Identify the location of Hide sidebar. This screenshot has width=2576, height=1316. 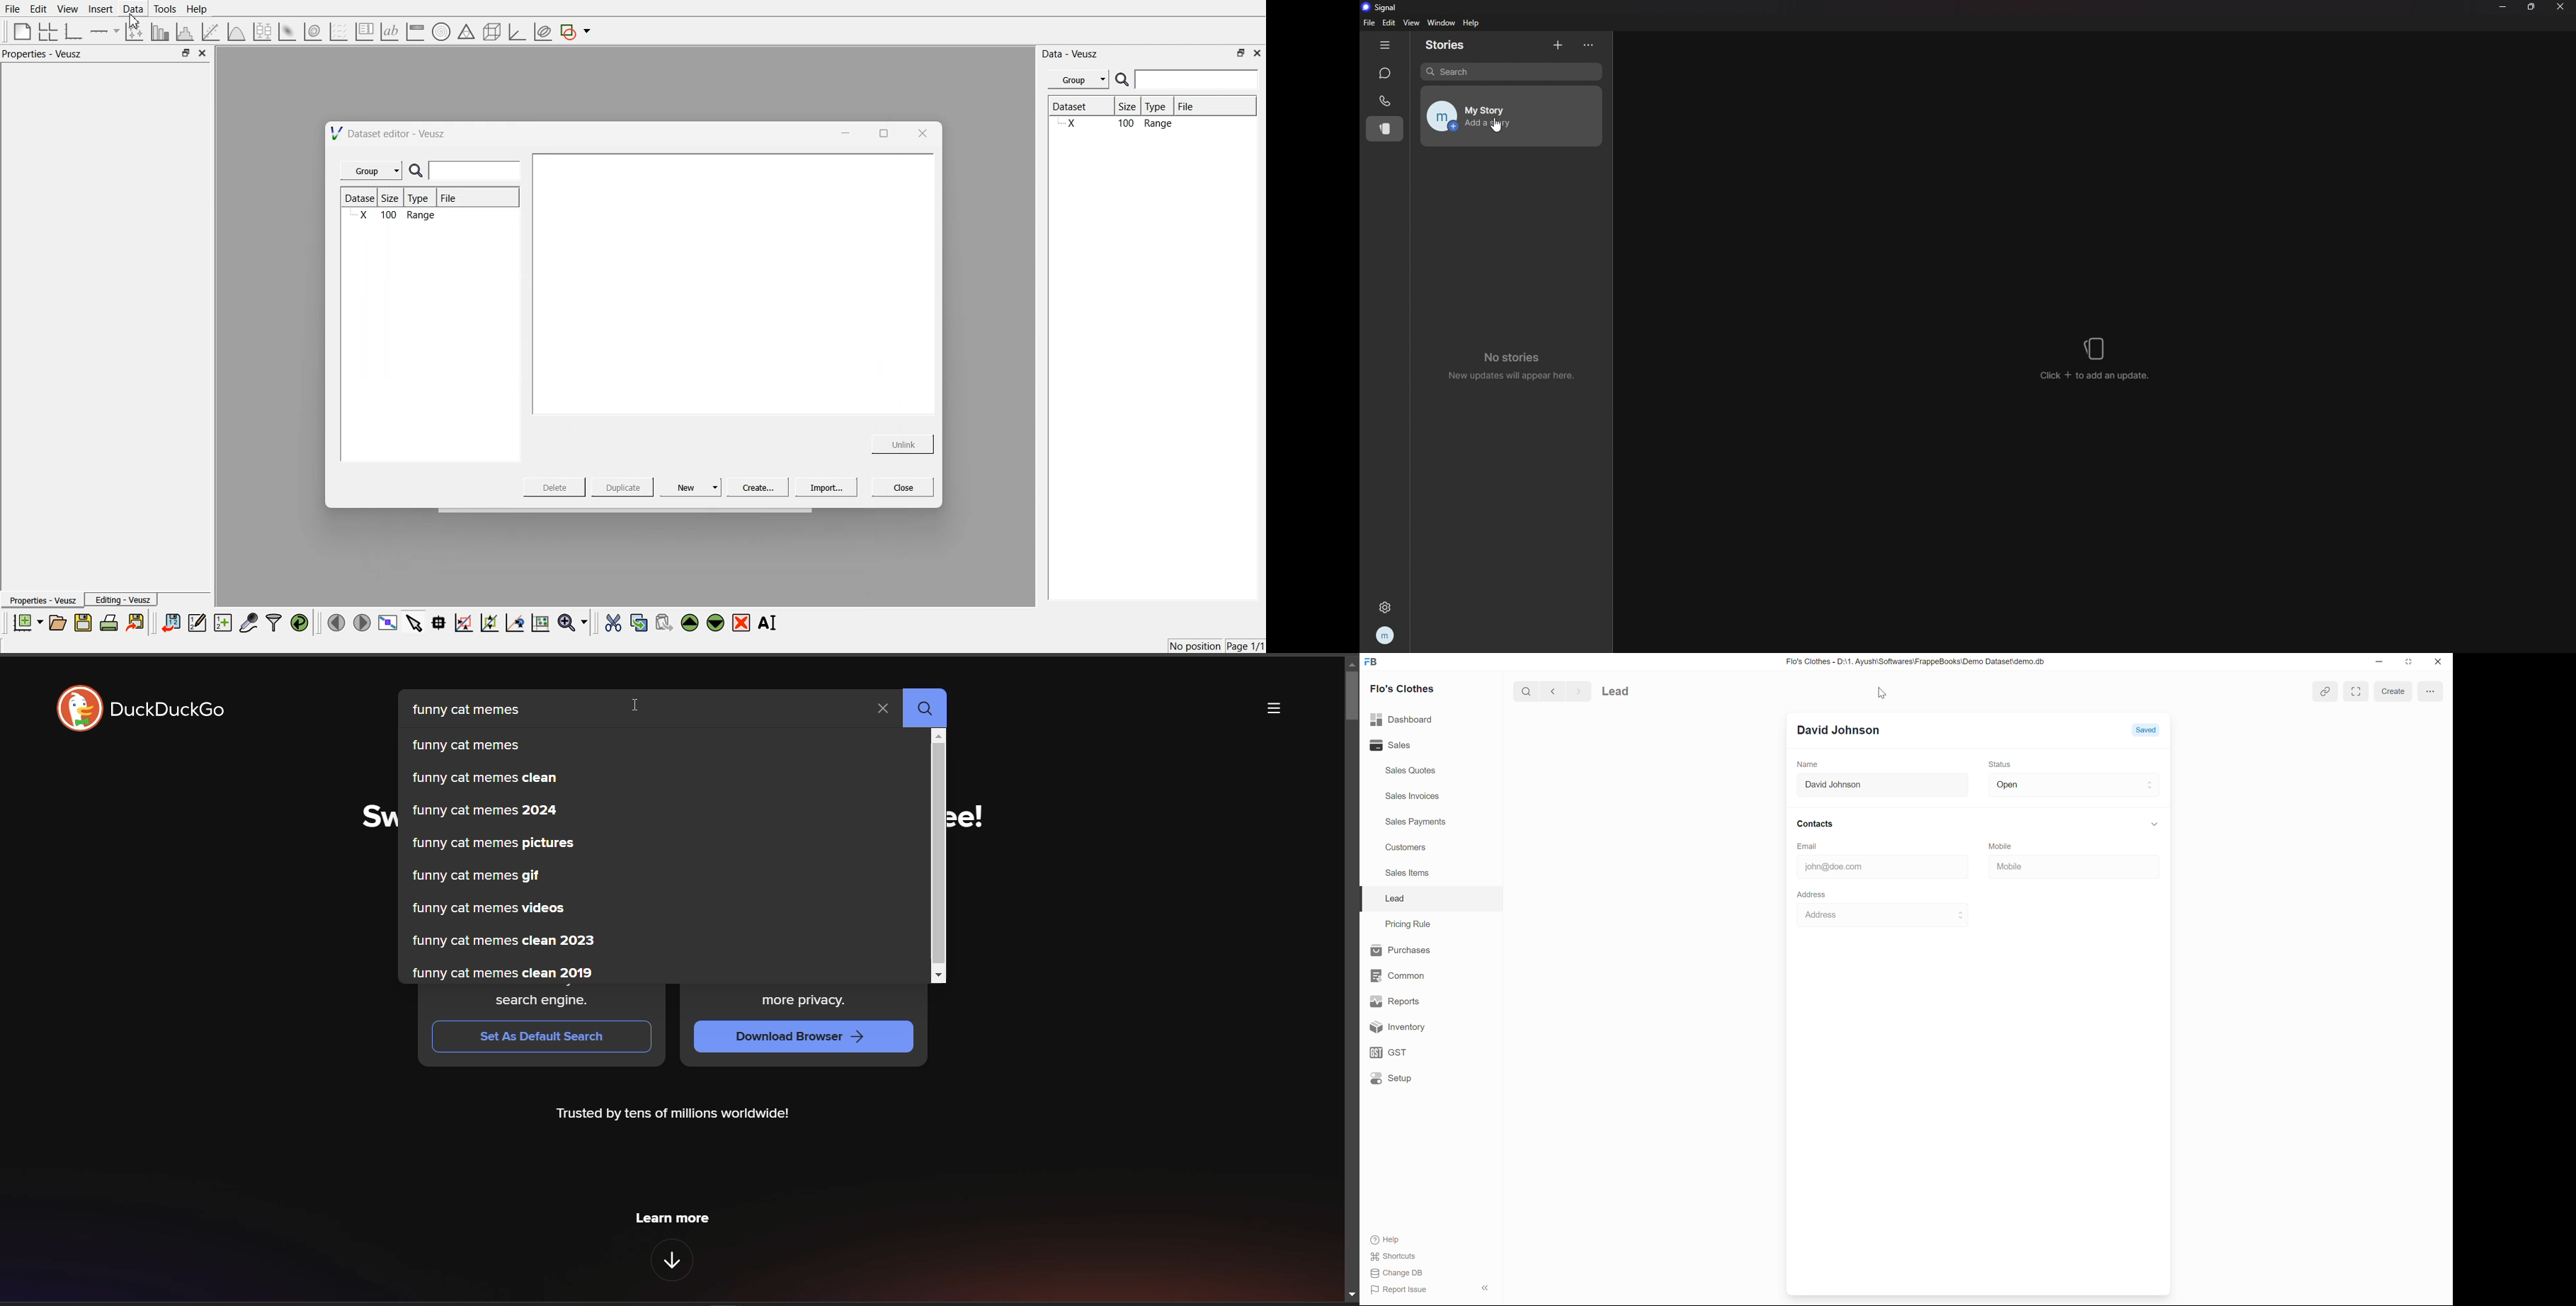
(1485, 1288).